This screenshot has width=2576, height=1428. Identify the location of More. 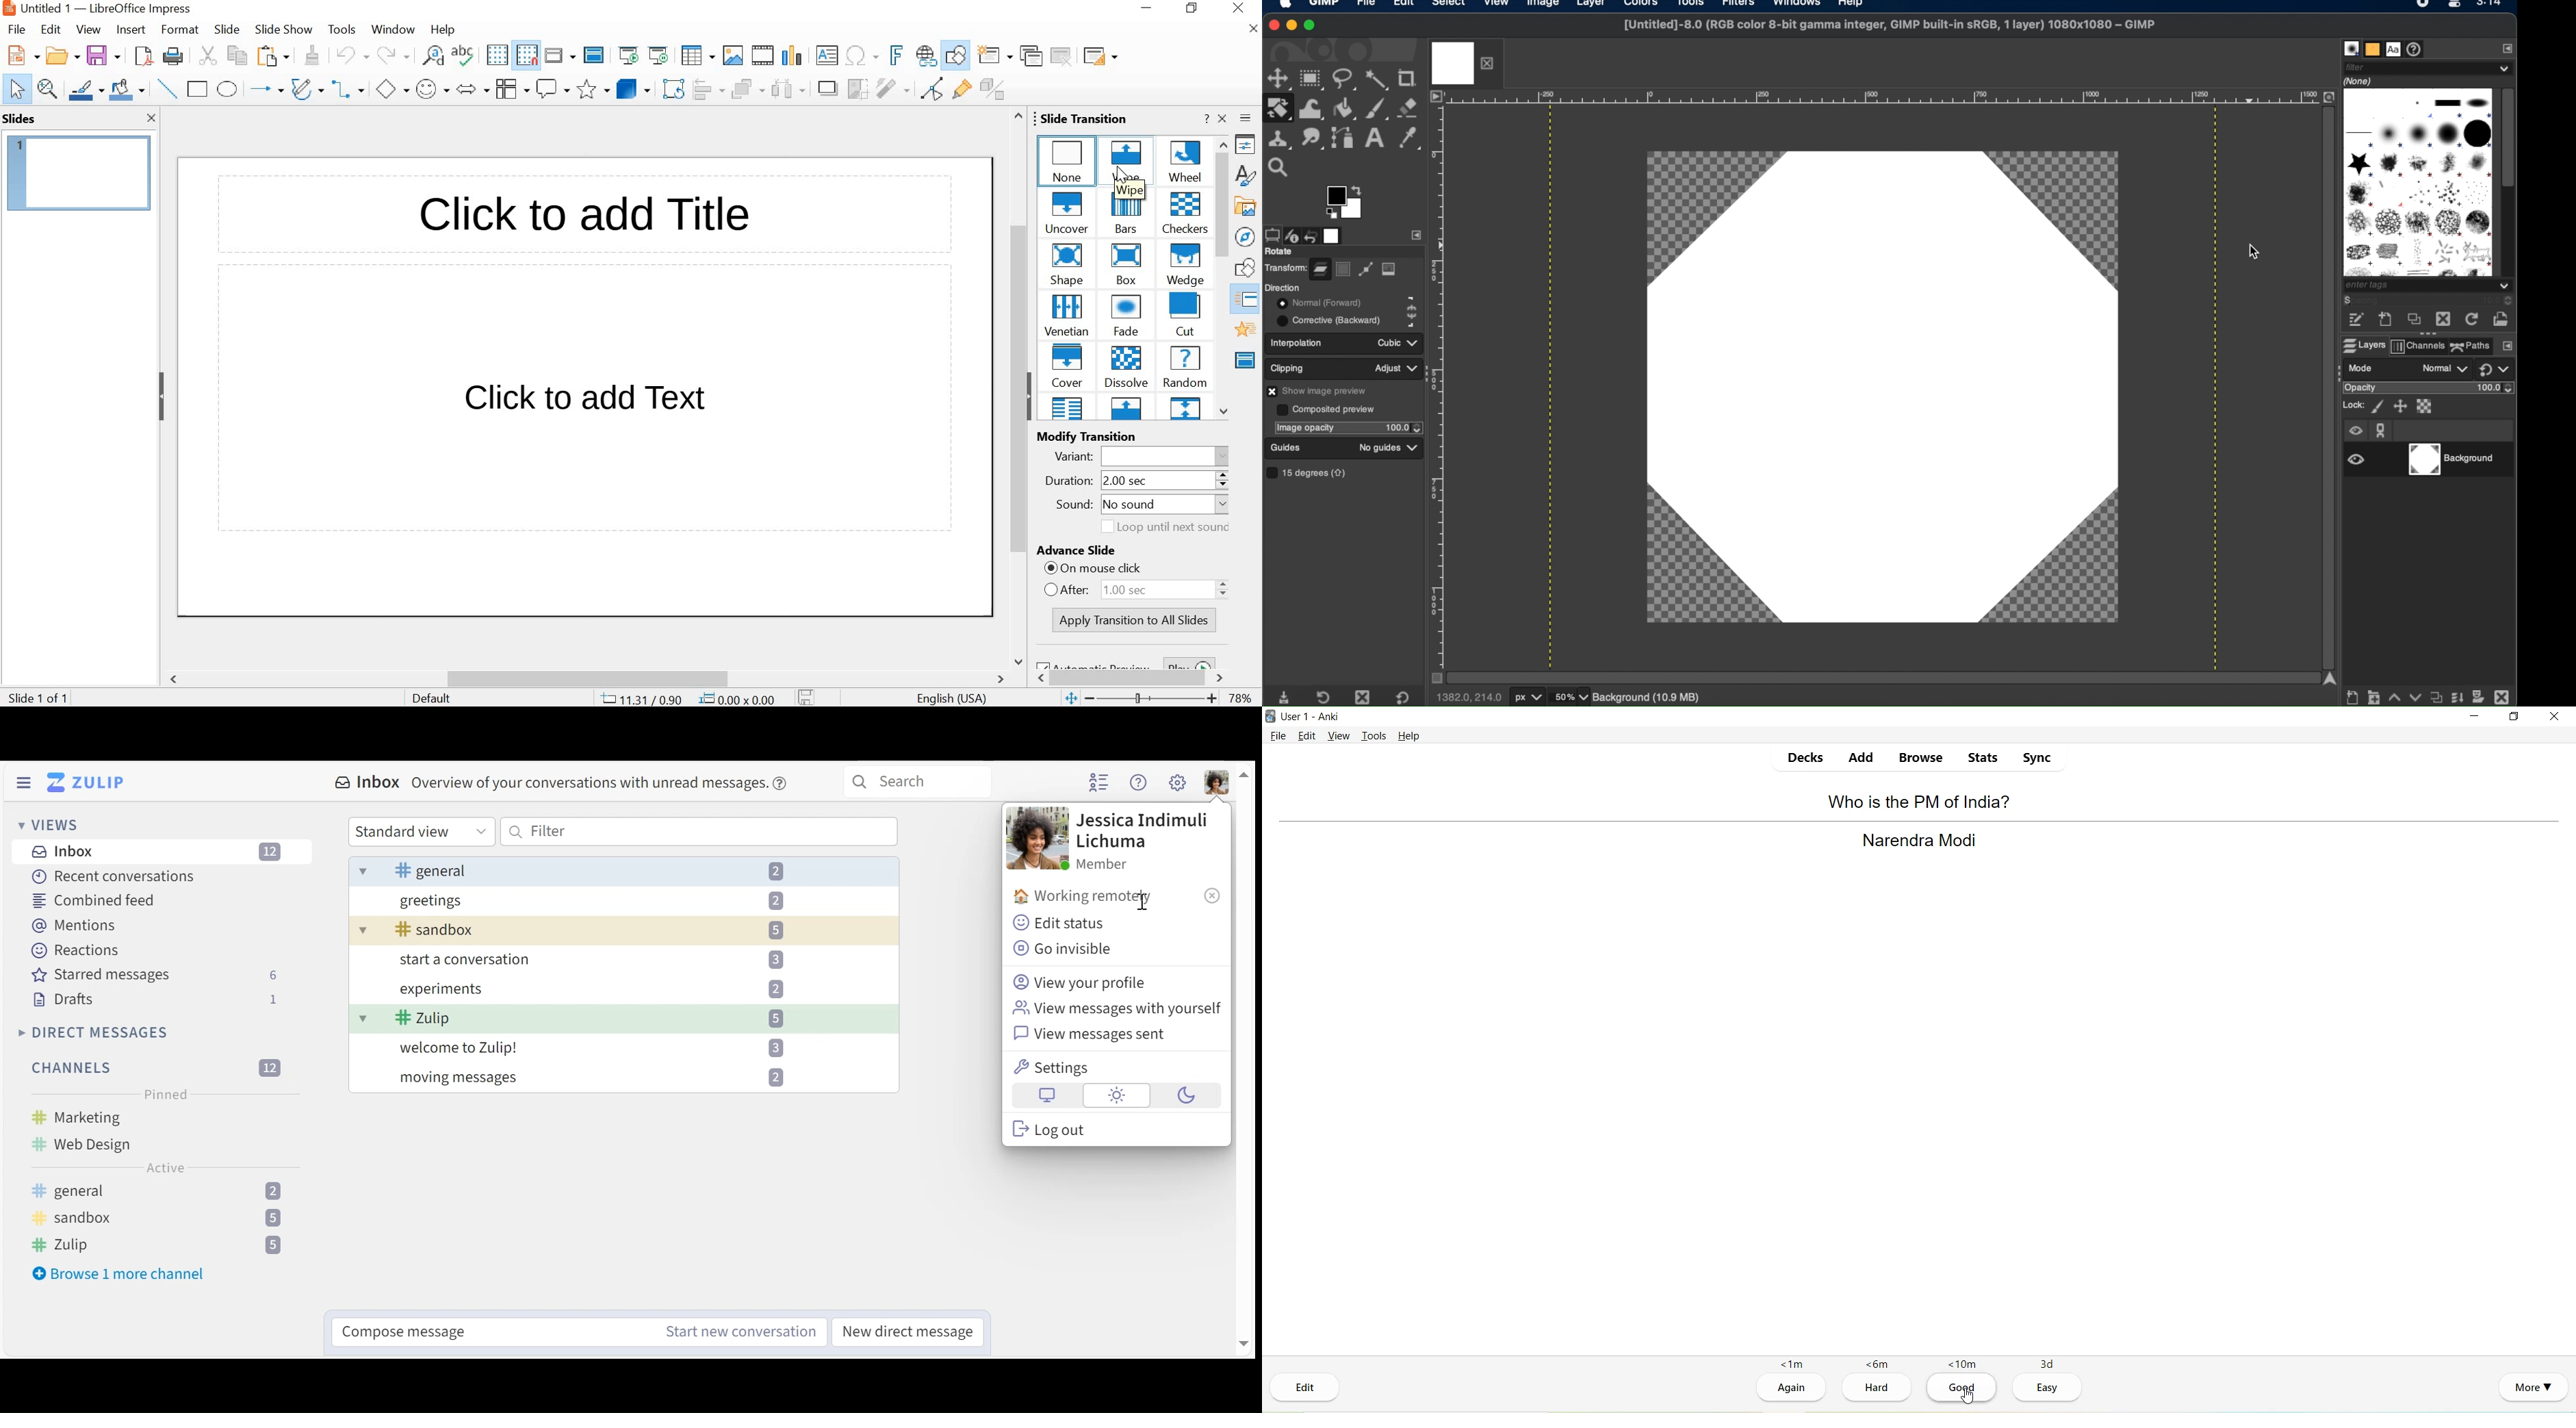
(2532, 1388).